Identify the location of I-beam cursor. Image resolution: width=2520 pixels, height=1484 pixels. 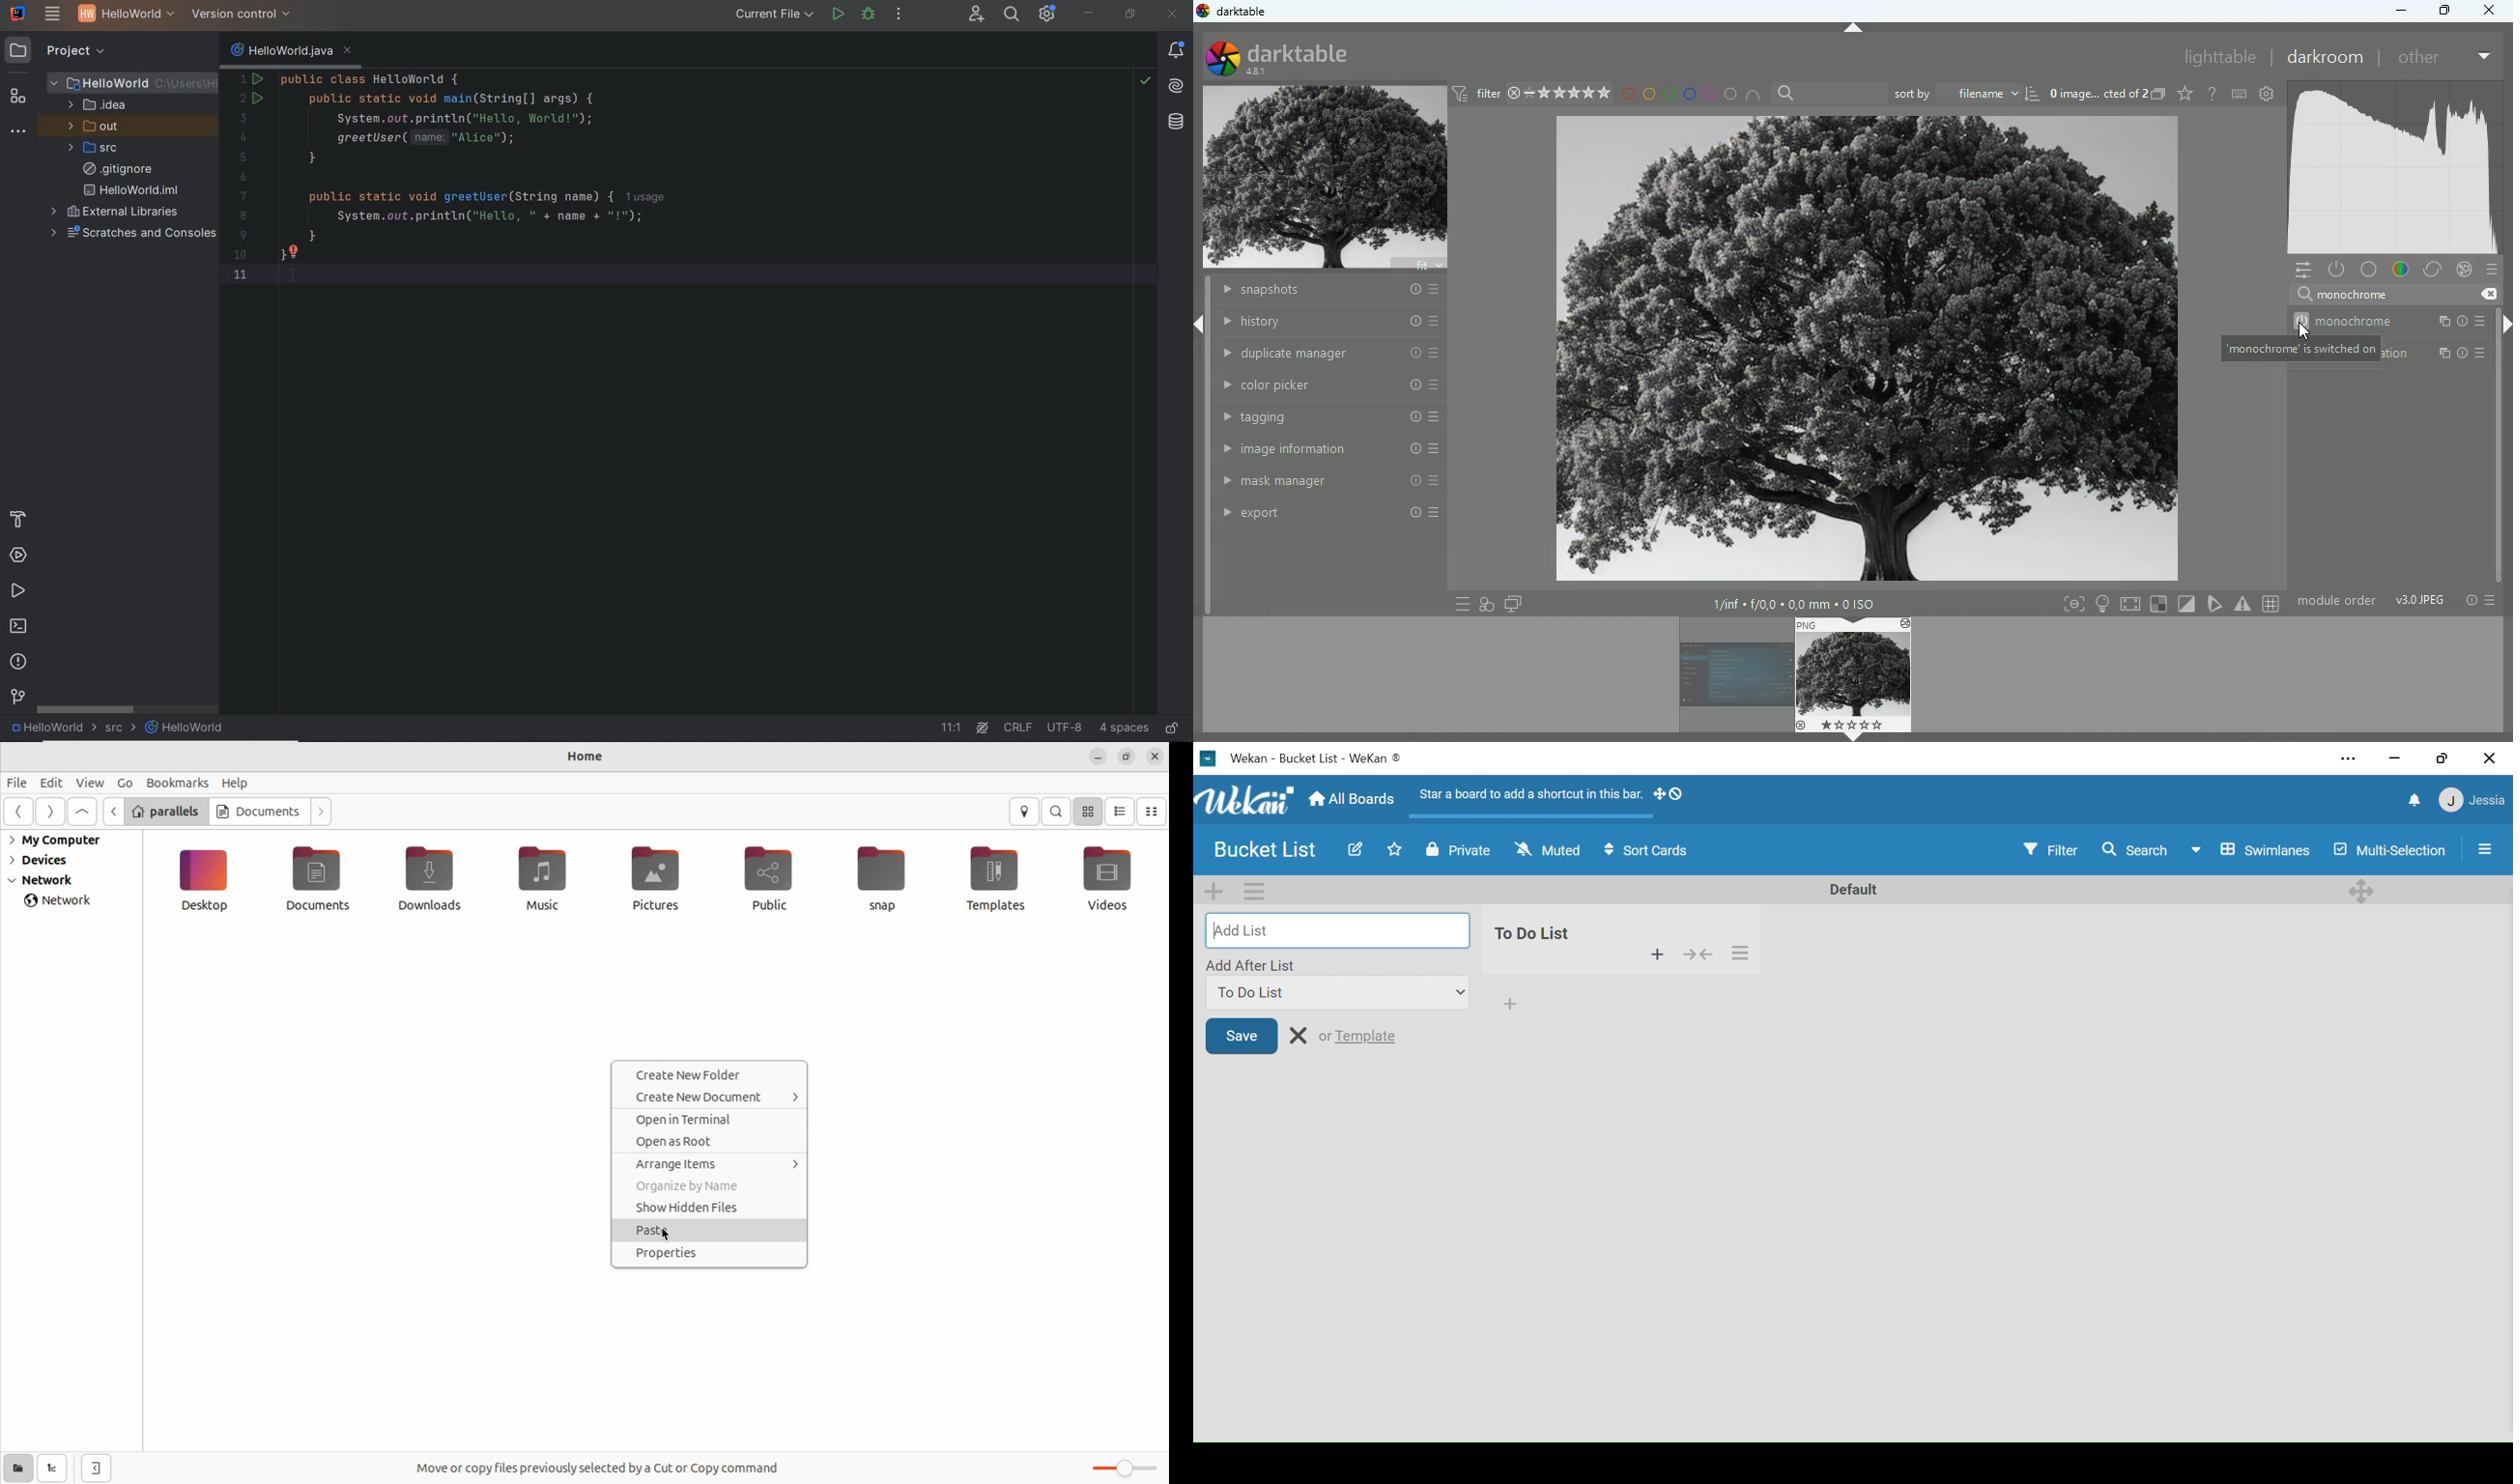
(300, 286).